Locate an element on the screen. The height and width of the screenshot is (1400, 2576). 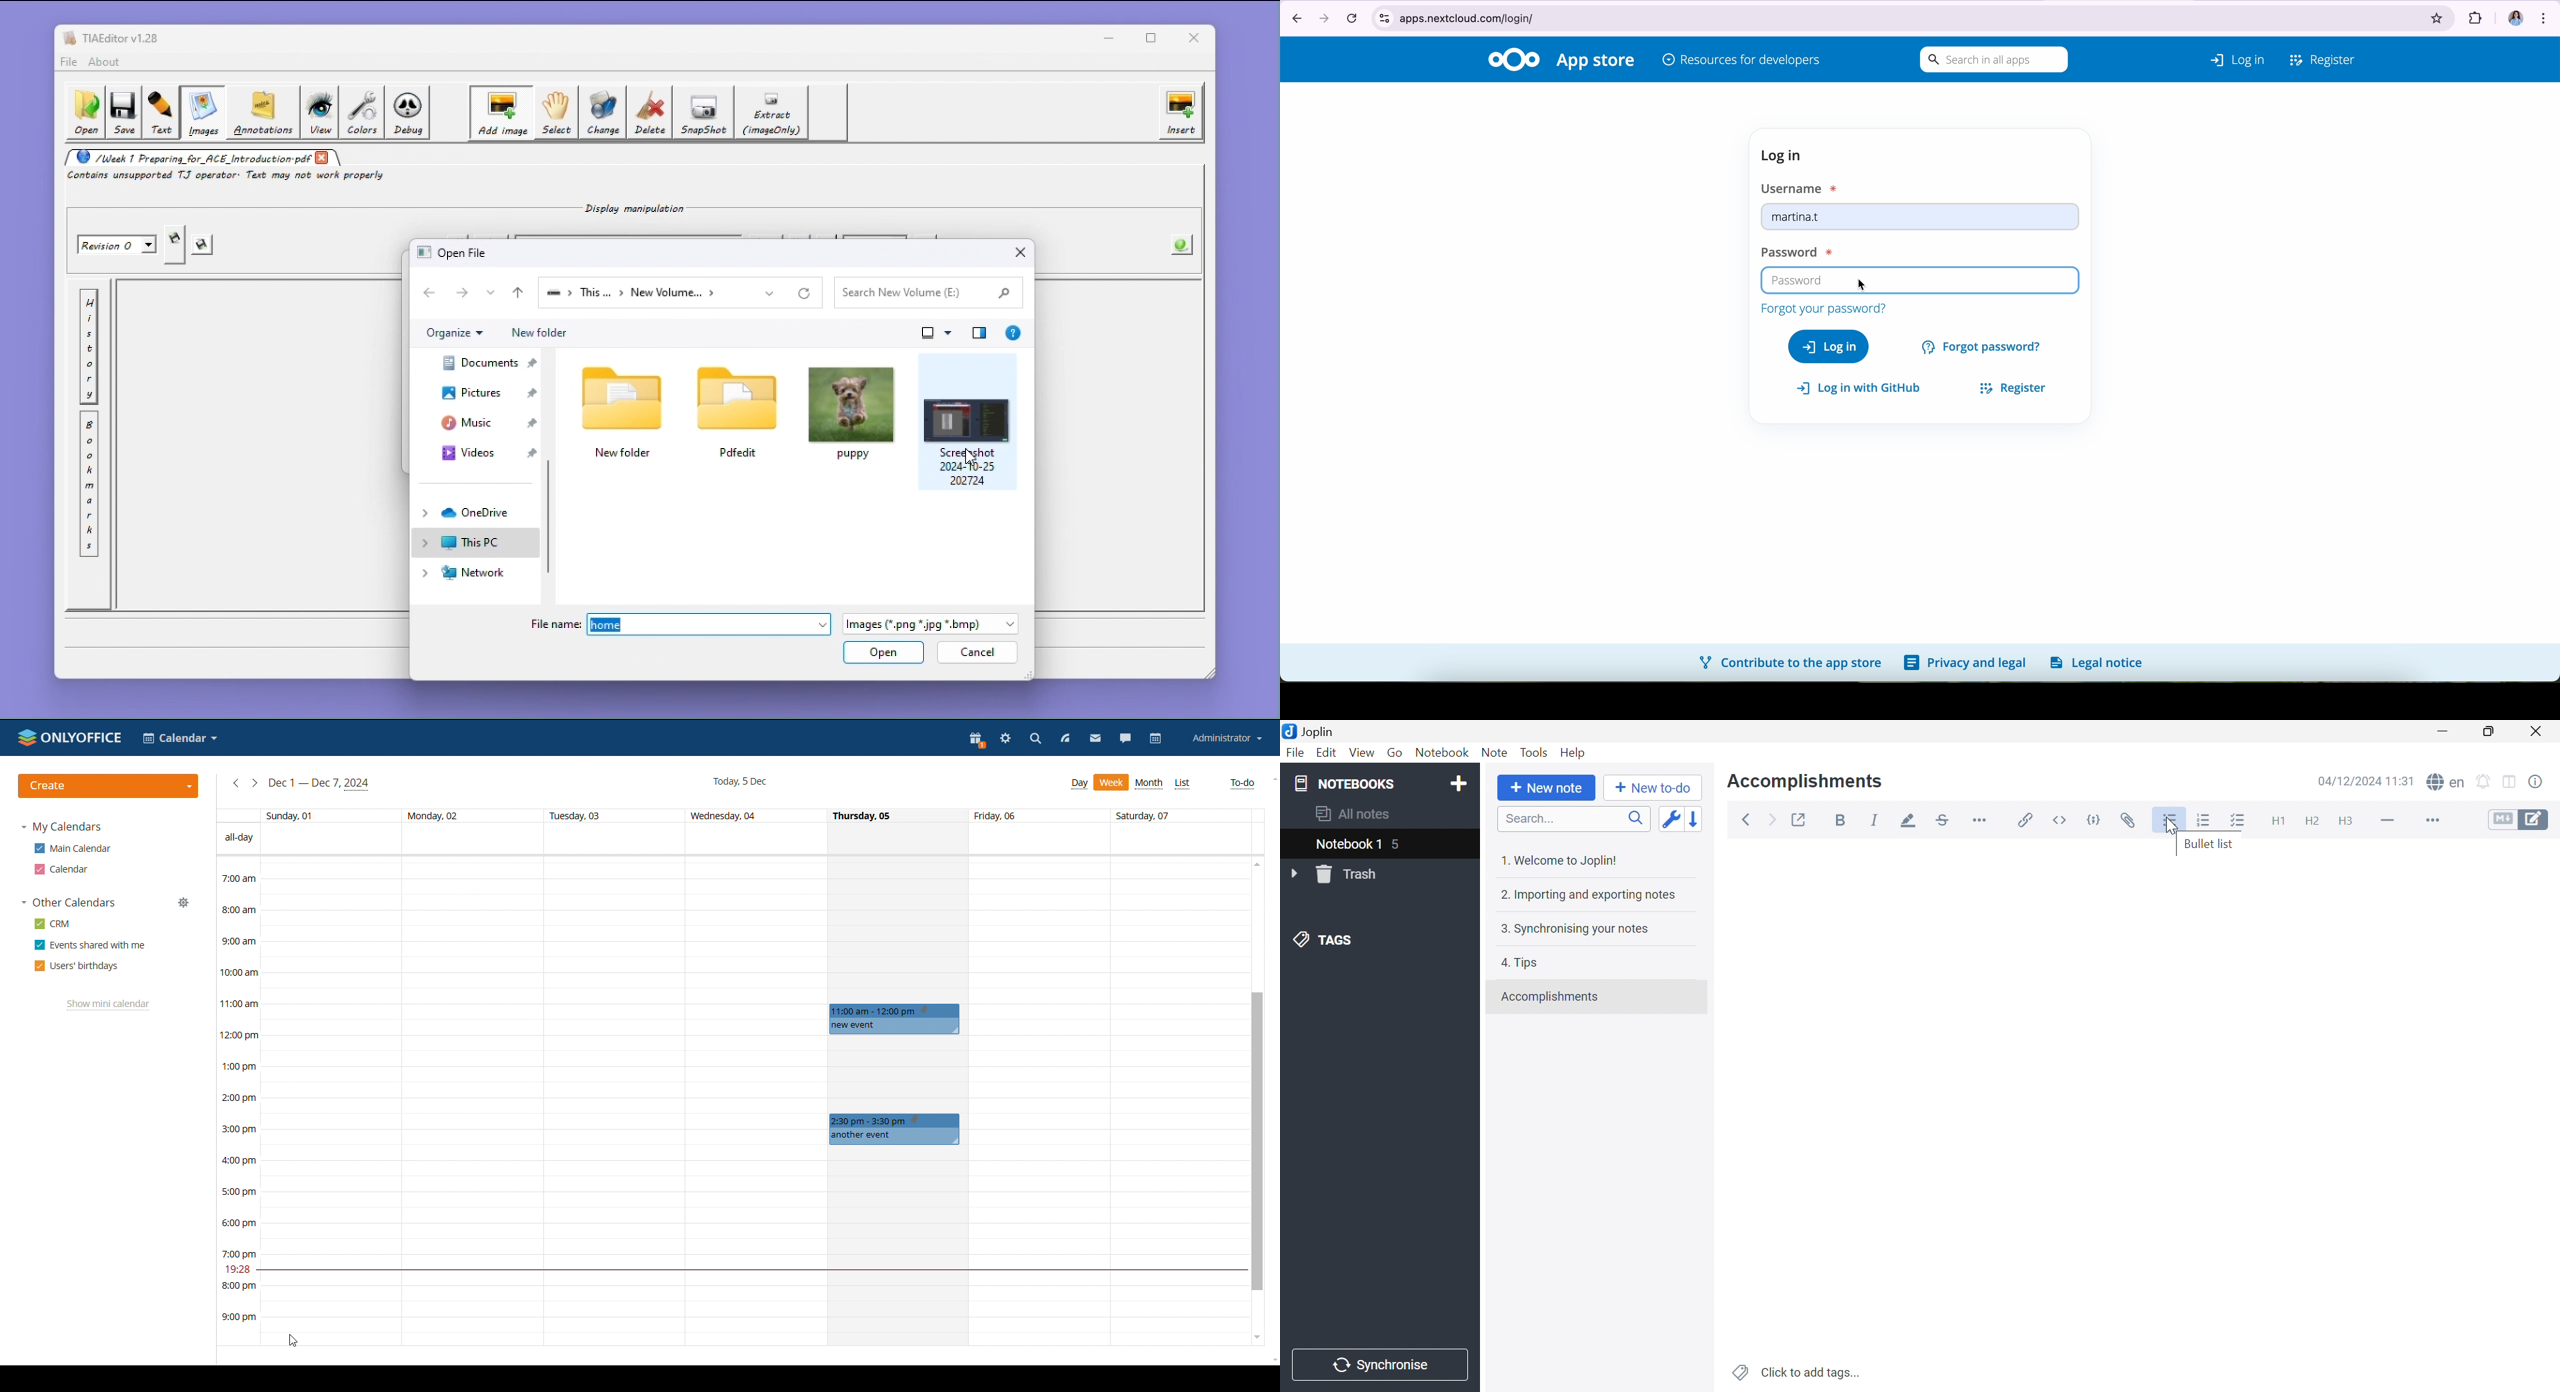
Attach file is located at coordinates (2130, 820).